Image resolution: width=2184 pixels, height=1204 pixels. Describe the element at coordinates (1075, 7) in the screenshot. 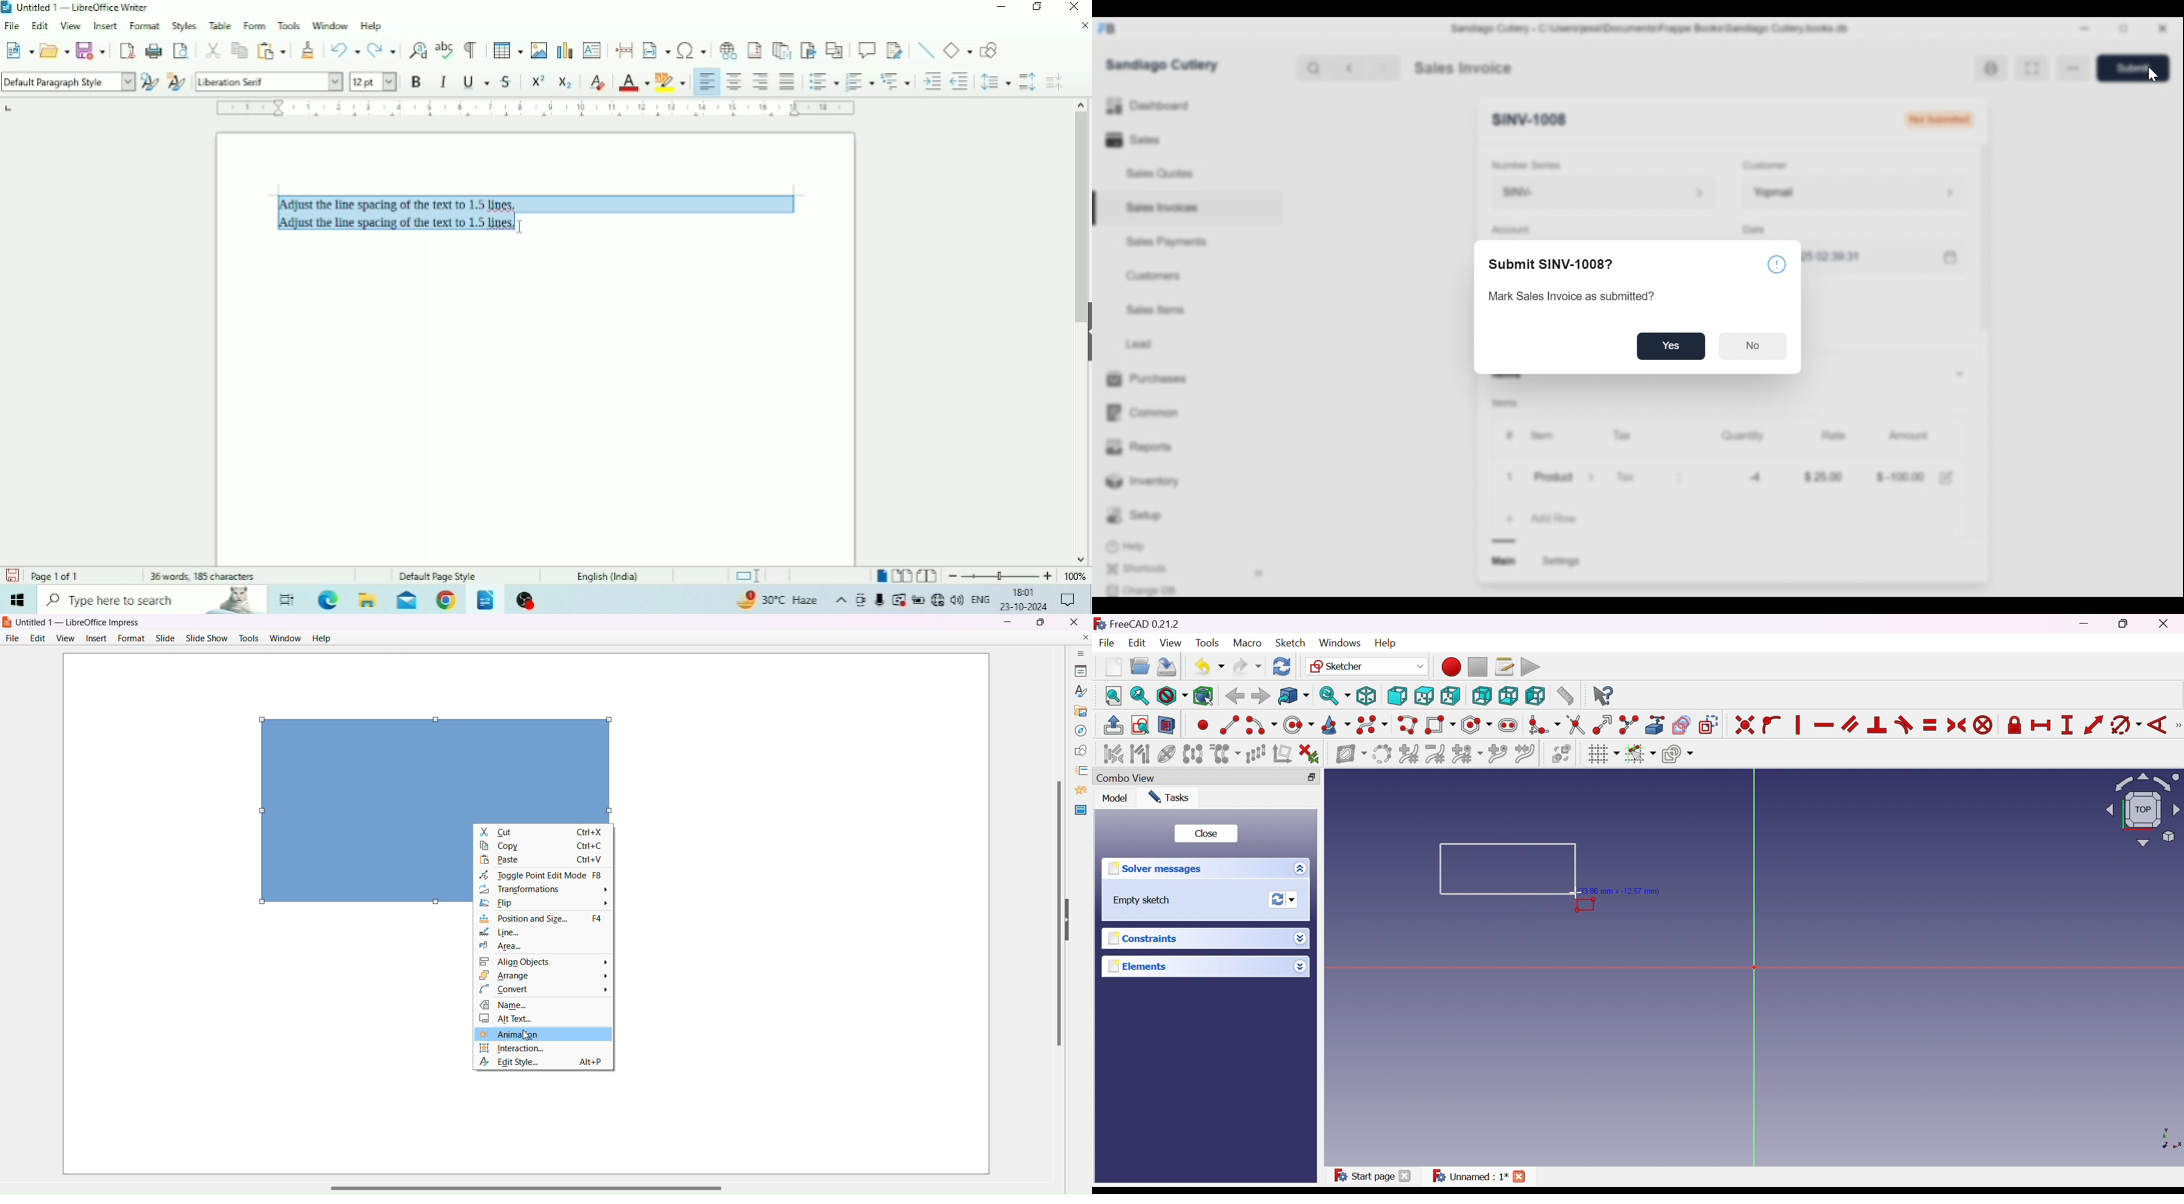

I see `Close` at that location.